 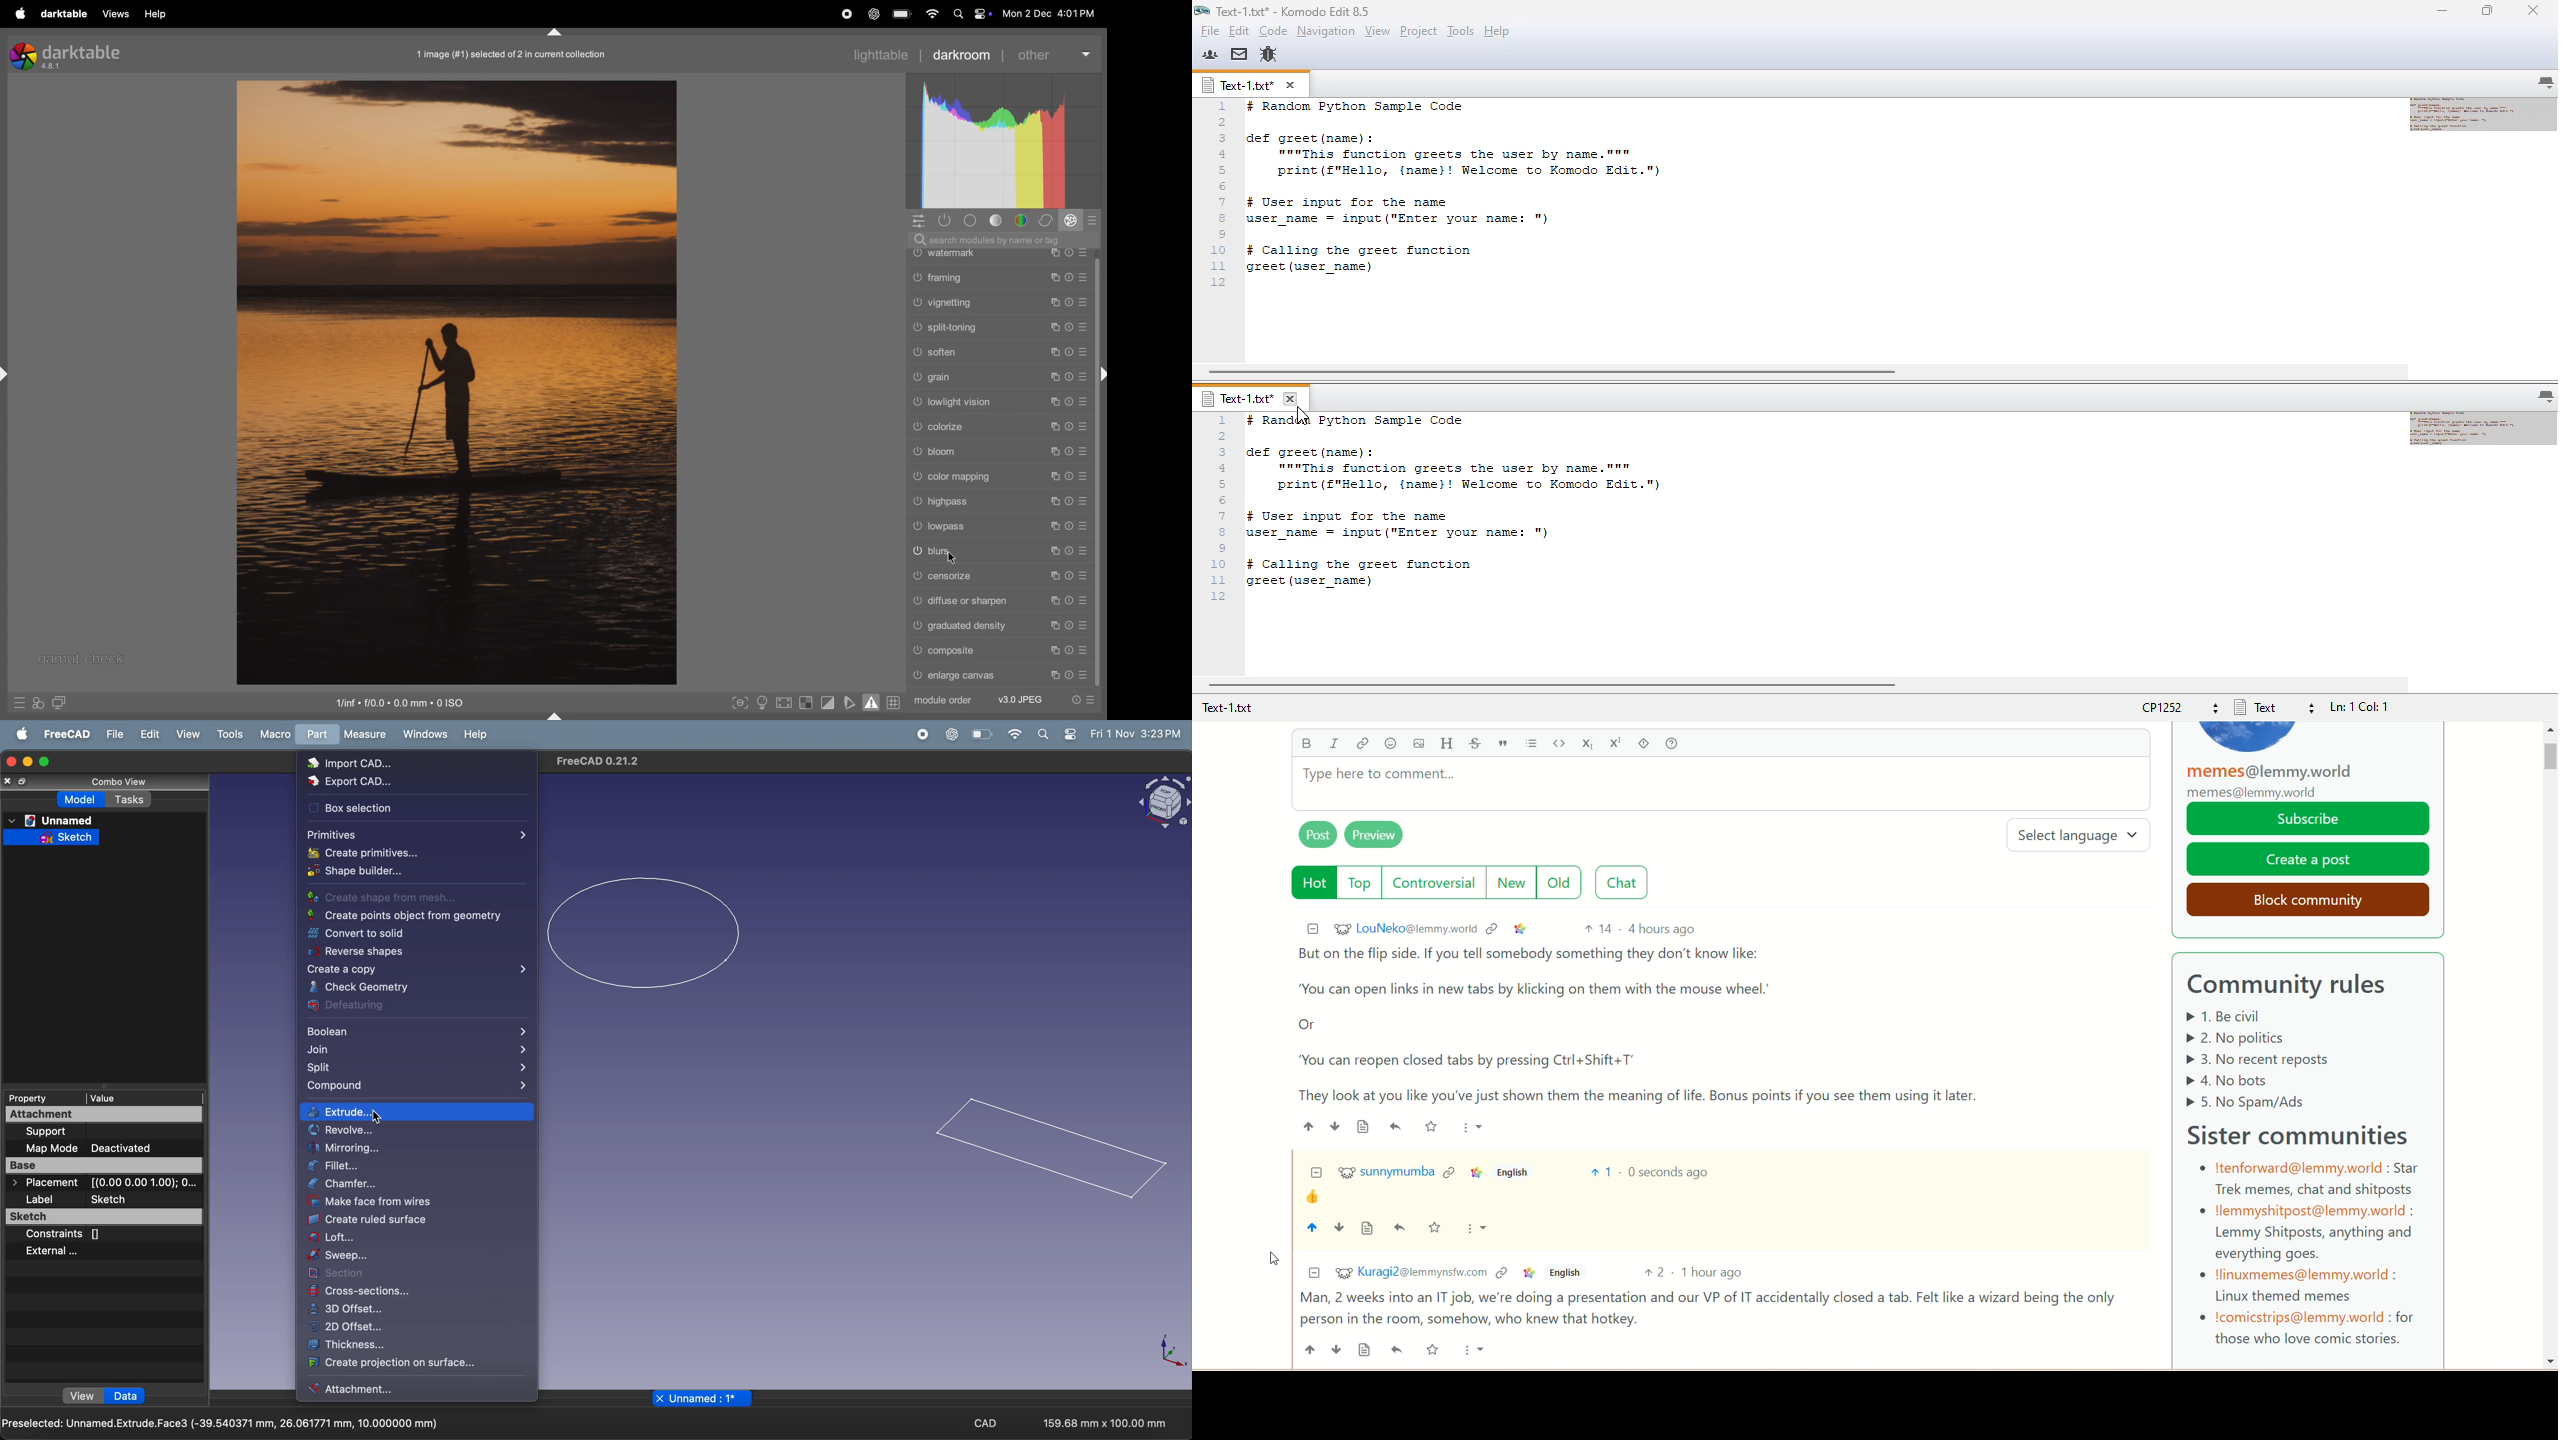 I want to click on grid, so click(x=894, y=703).